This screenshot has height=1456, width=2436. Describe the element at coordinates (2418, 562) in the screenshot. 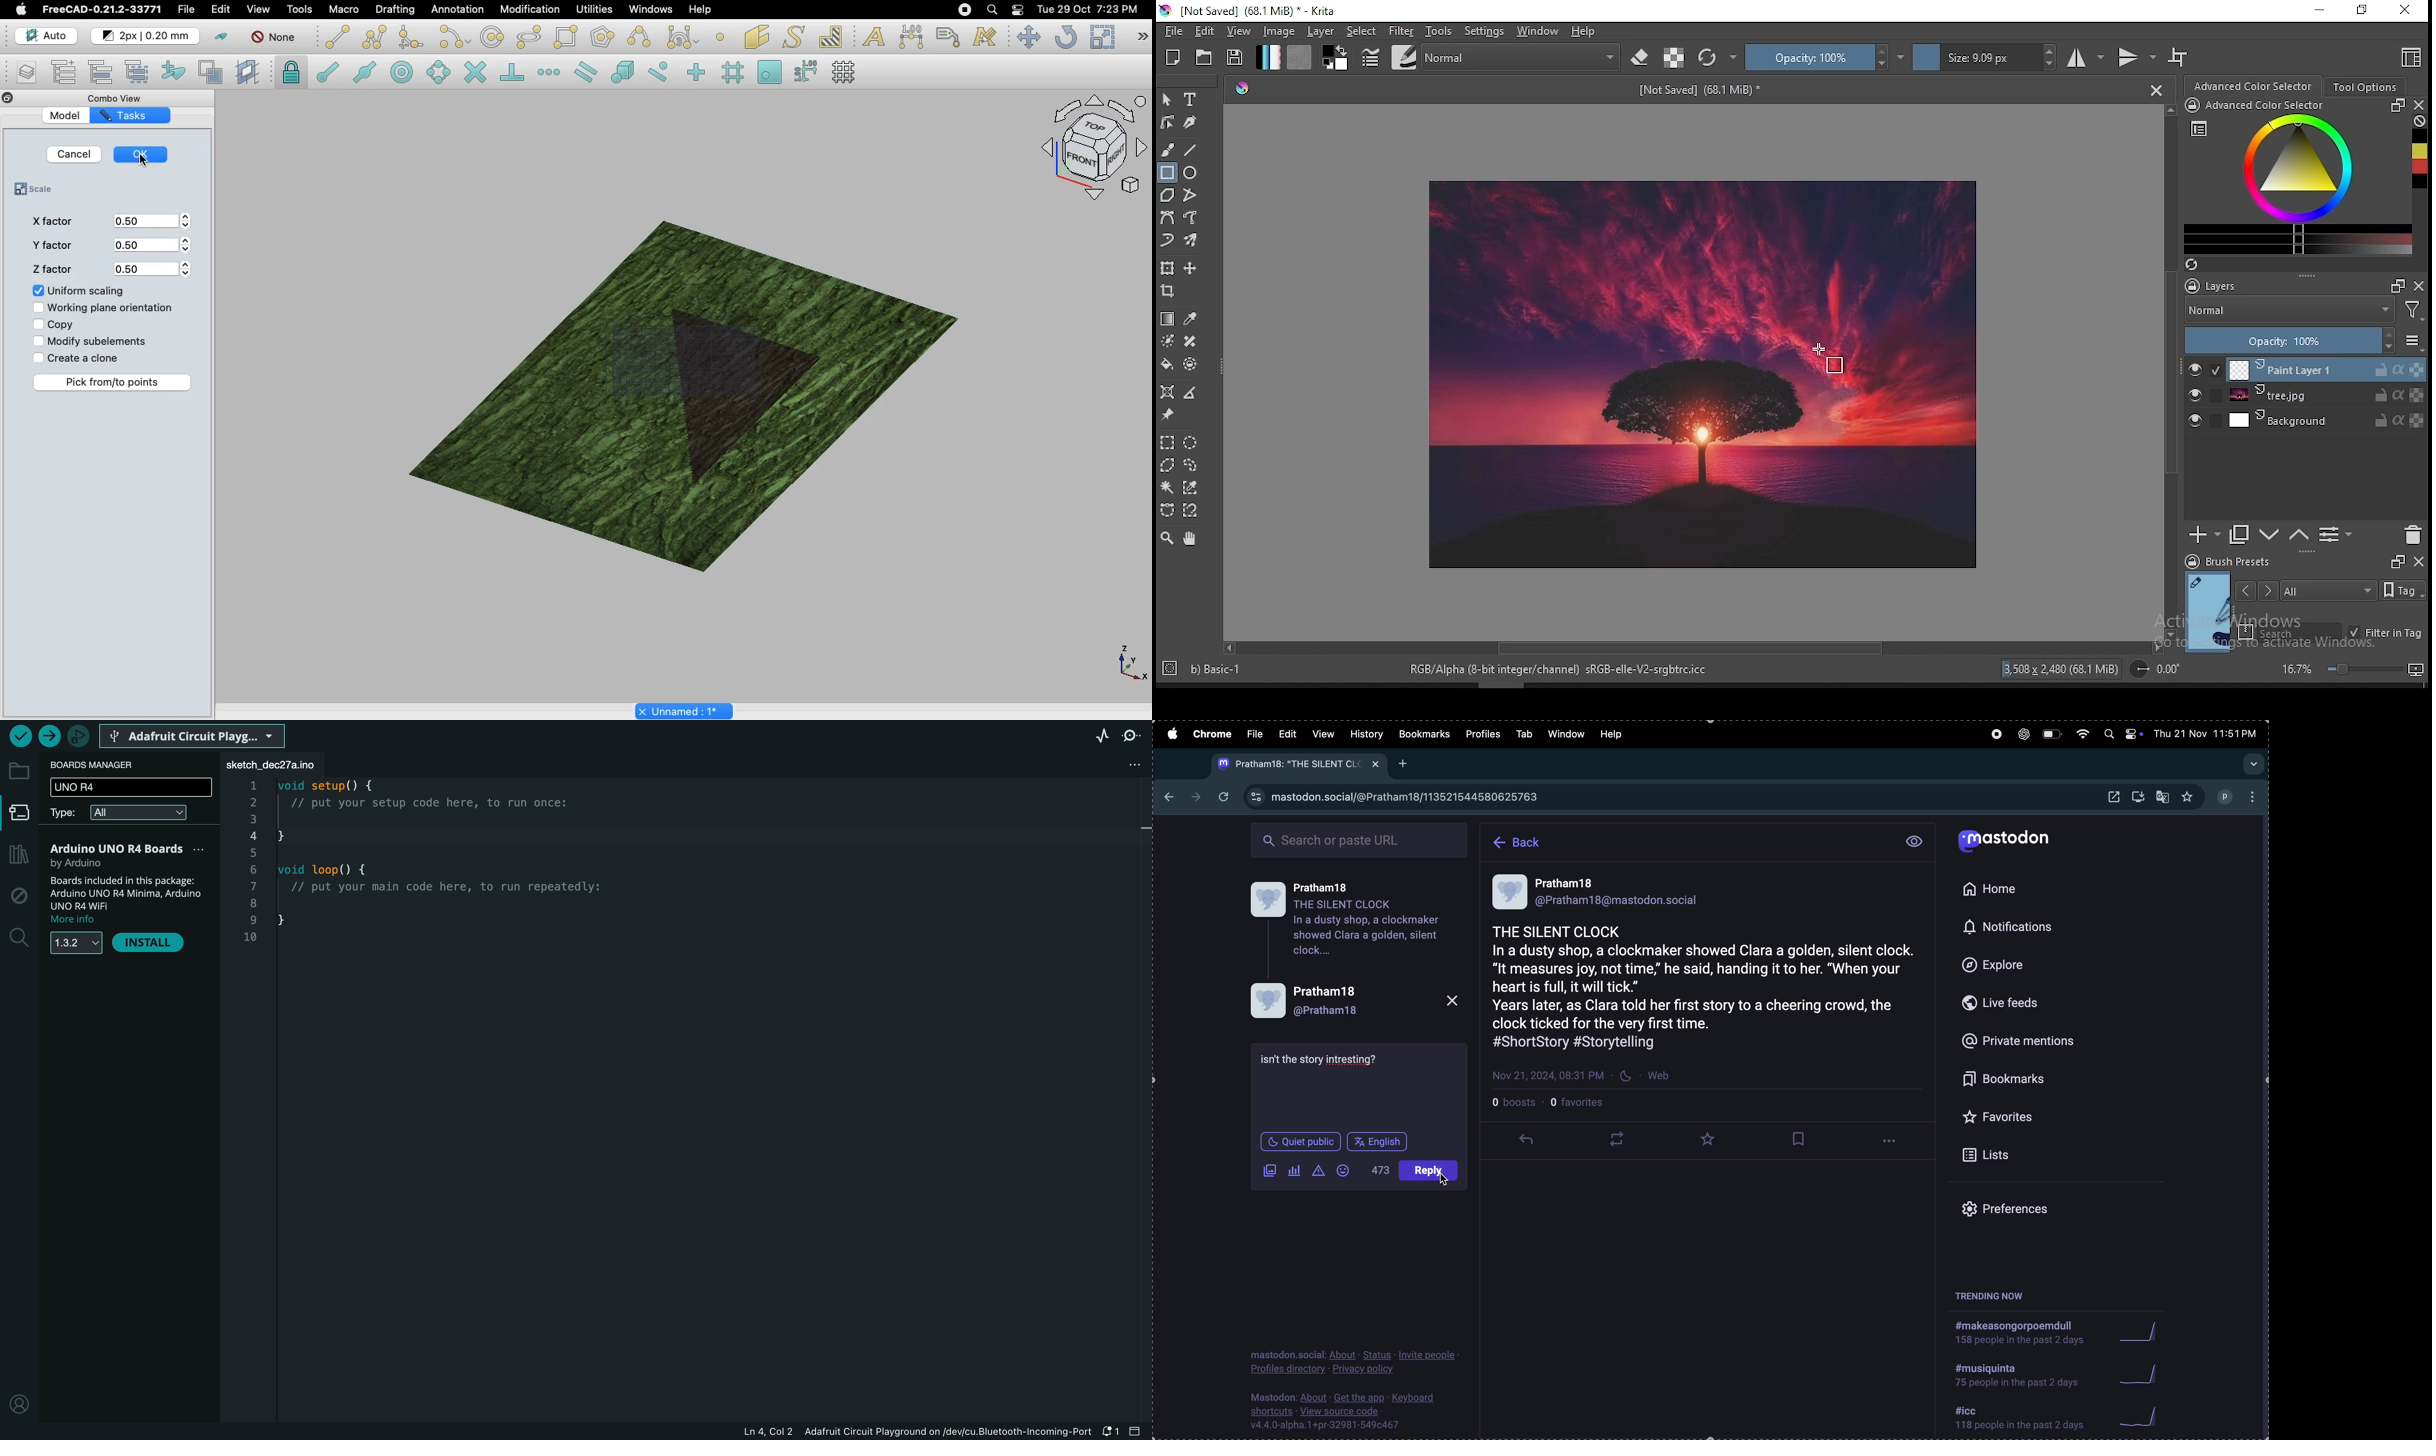

I see `close docker` at that location.